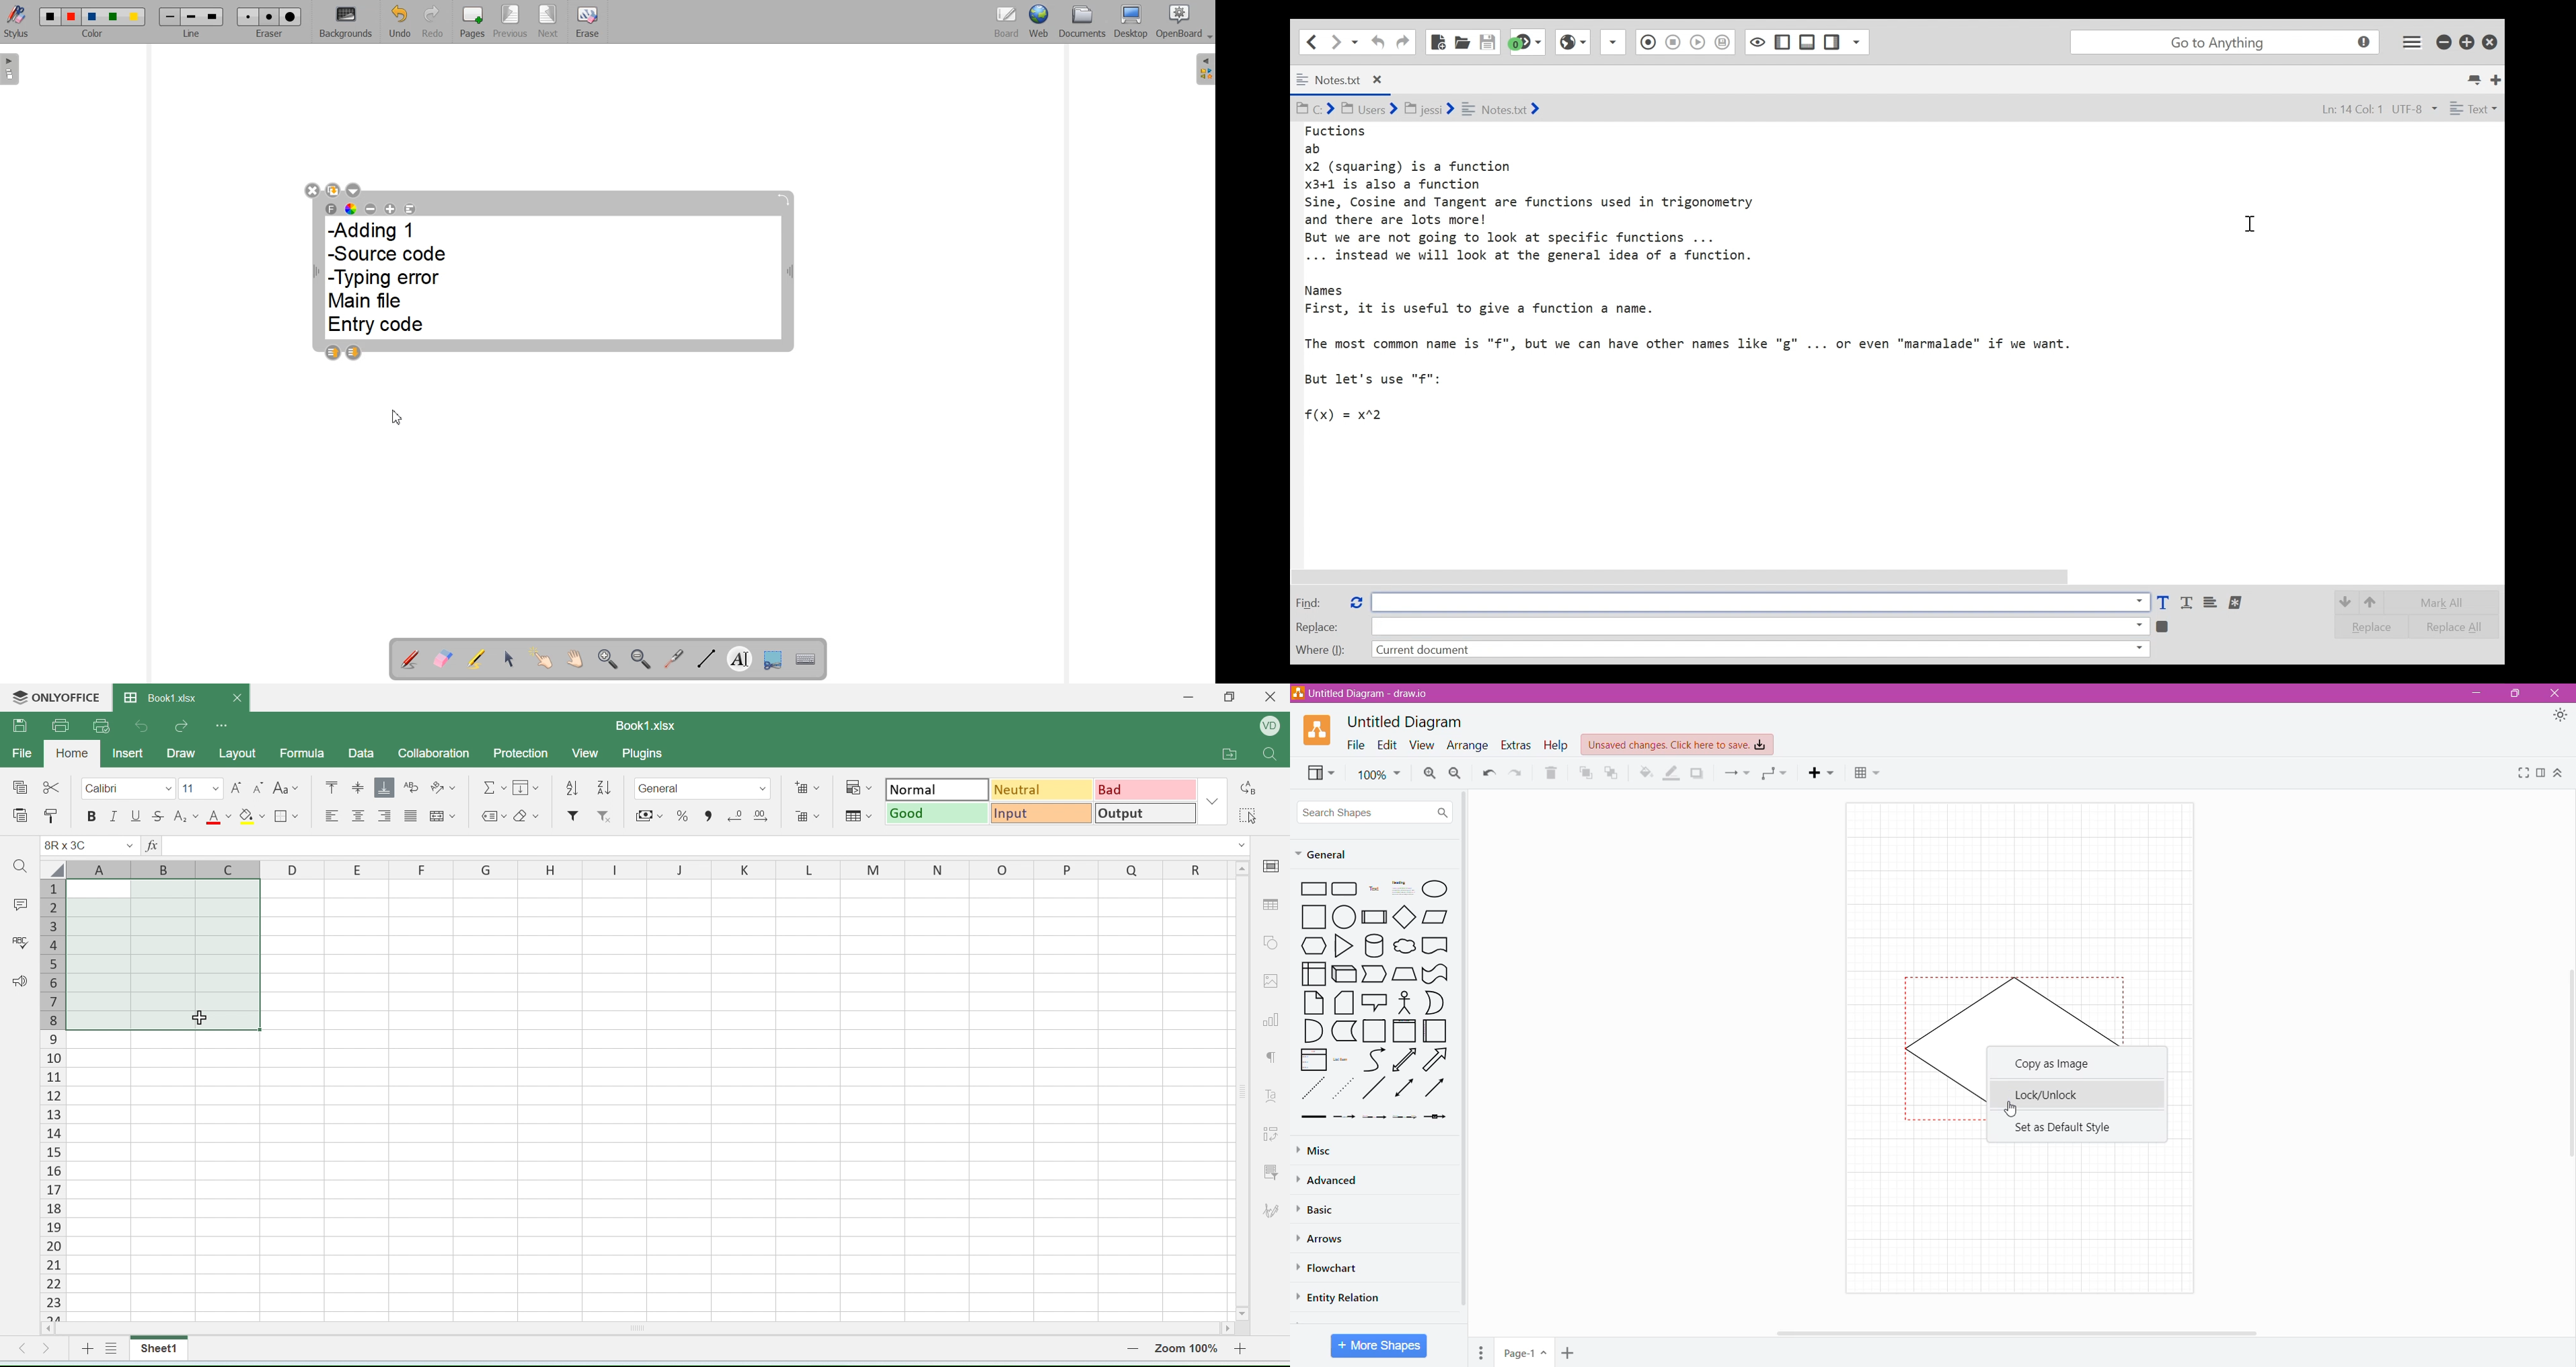  Describe the element at coordinates (648, 870) in the screenshot. I see `row headers` at that location.